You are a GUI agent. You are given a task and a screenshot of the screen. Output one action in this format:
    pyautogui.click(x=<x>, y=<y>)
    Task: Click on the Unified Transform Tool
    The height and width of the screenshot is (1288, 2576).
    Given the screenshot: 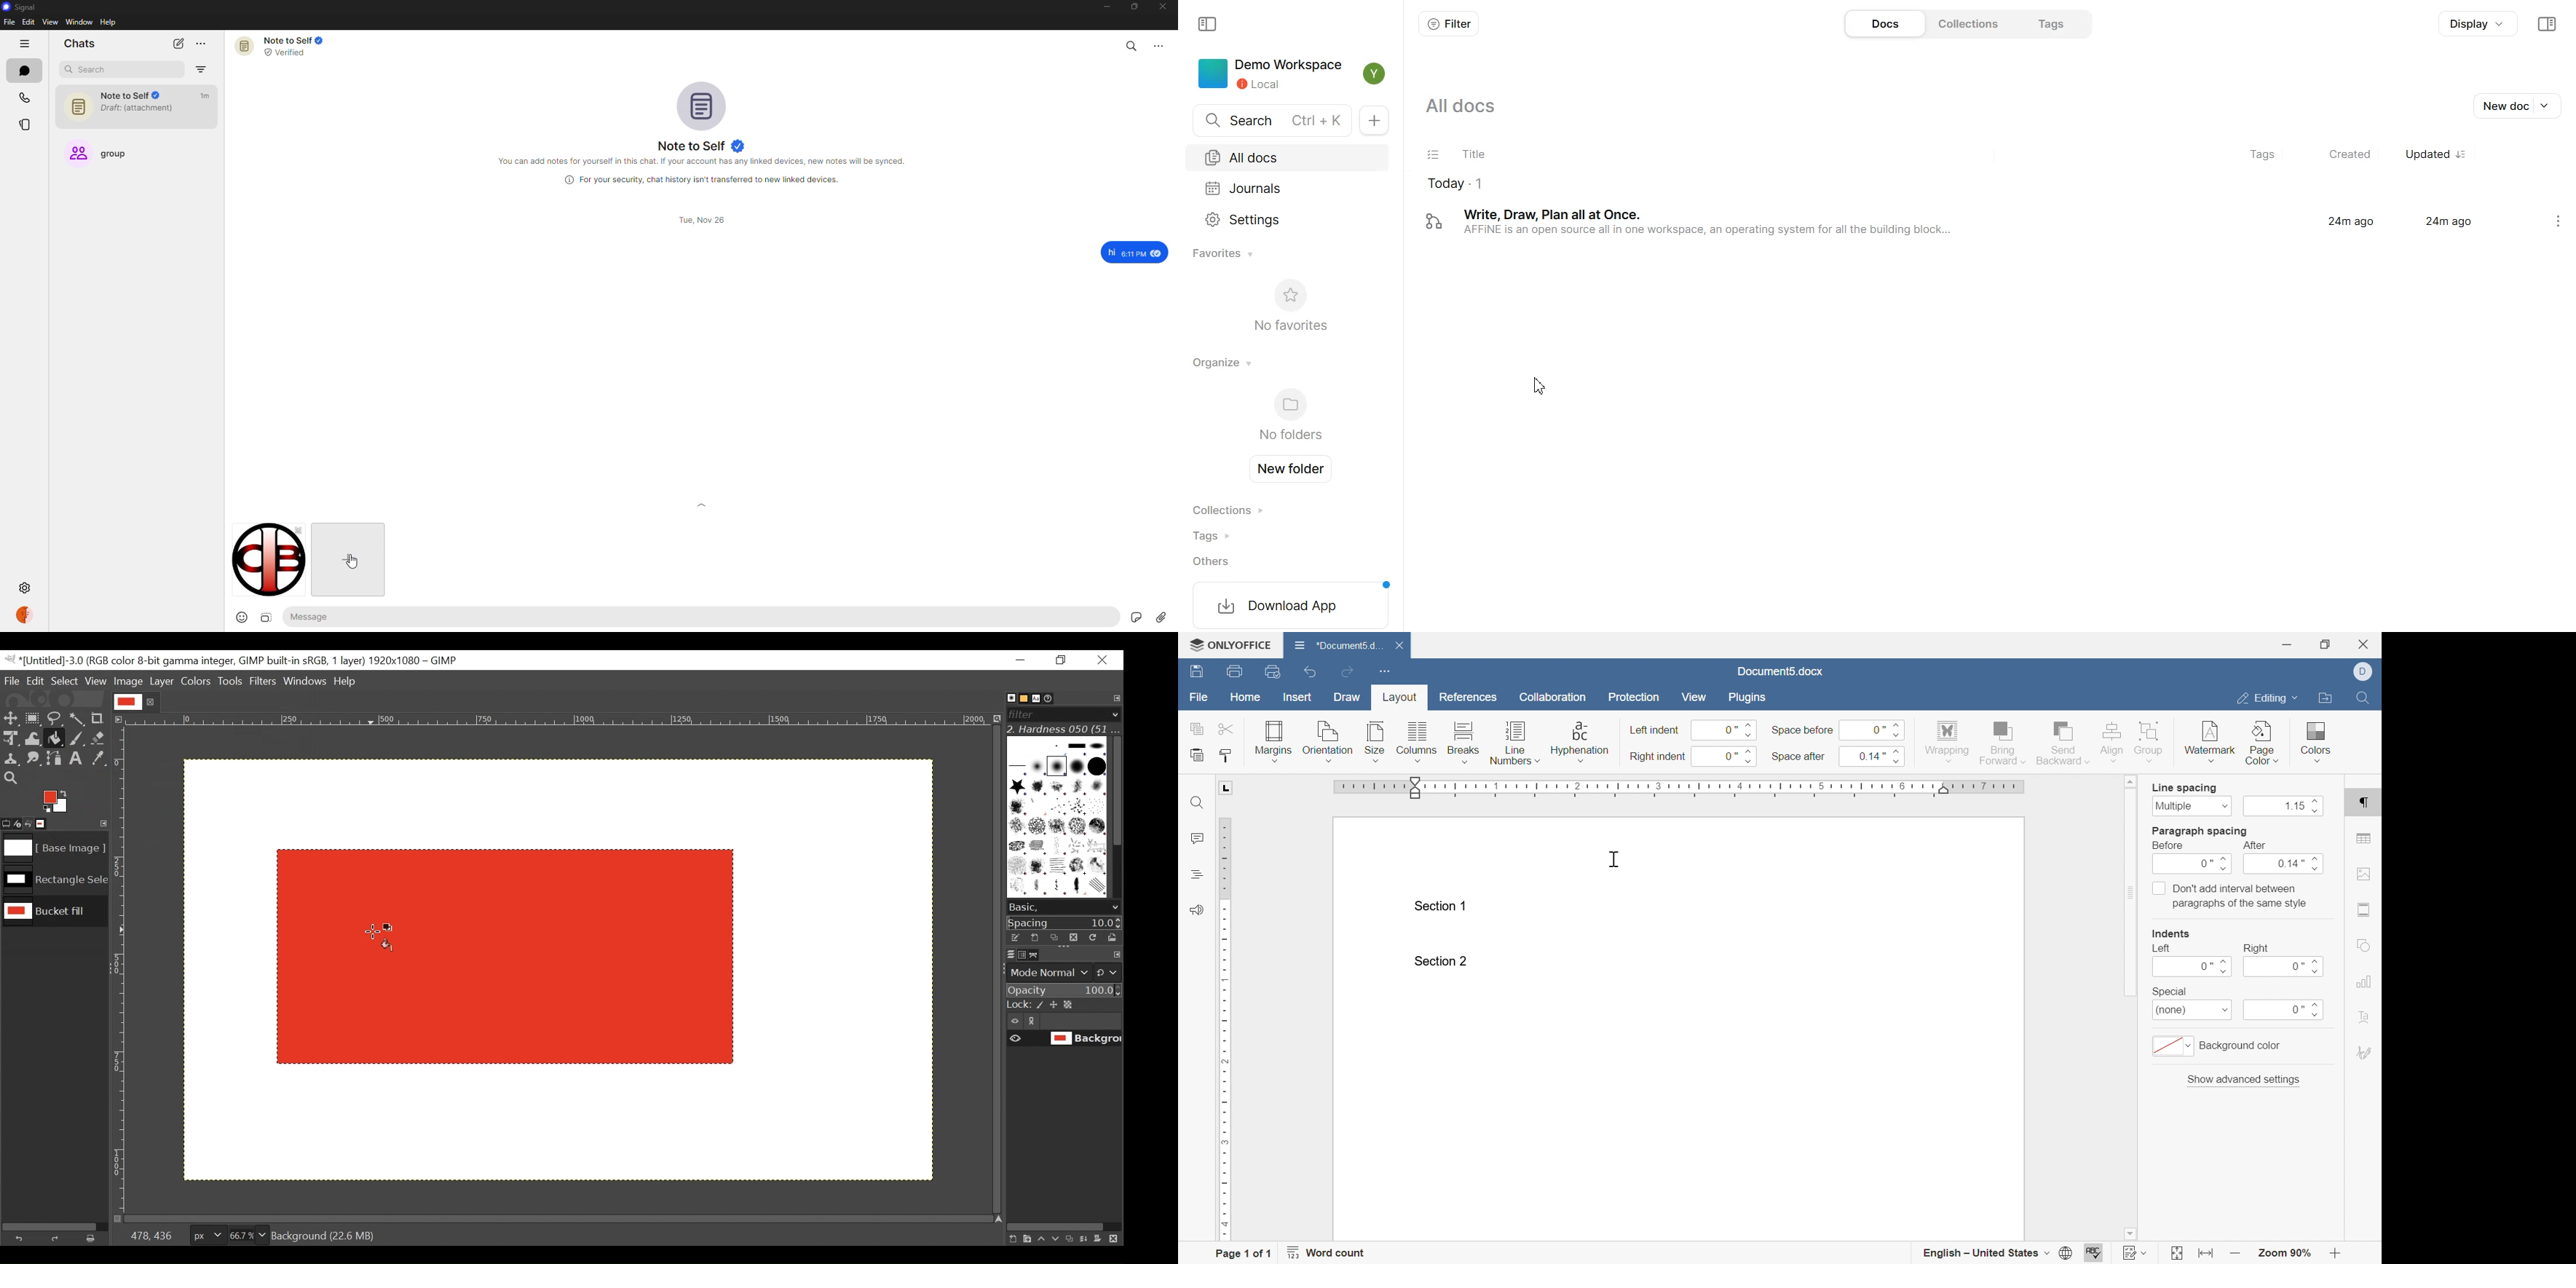 What is the action you would take?
    pyautogui.click(x=10, y=738)
    